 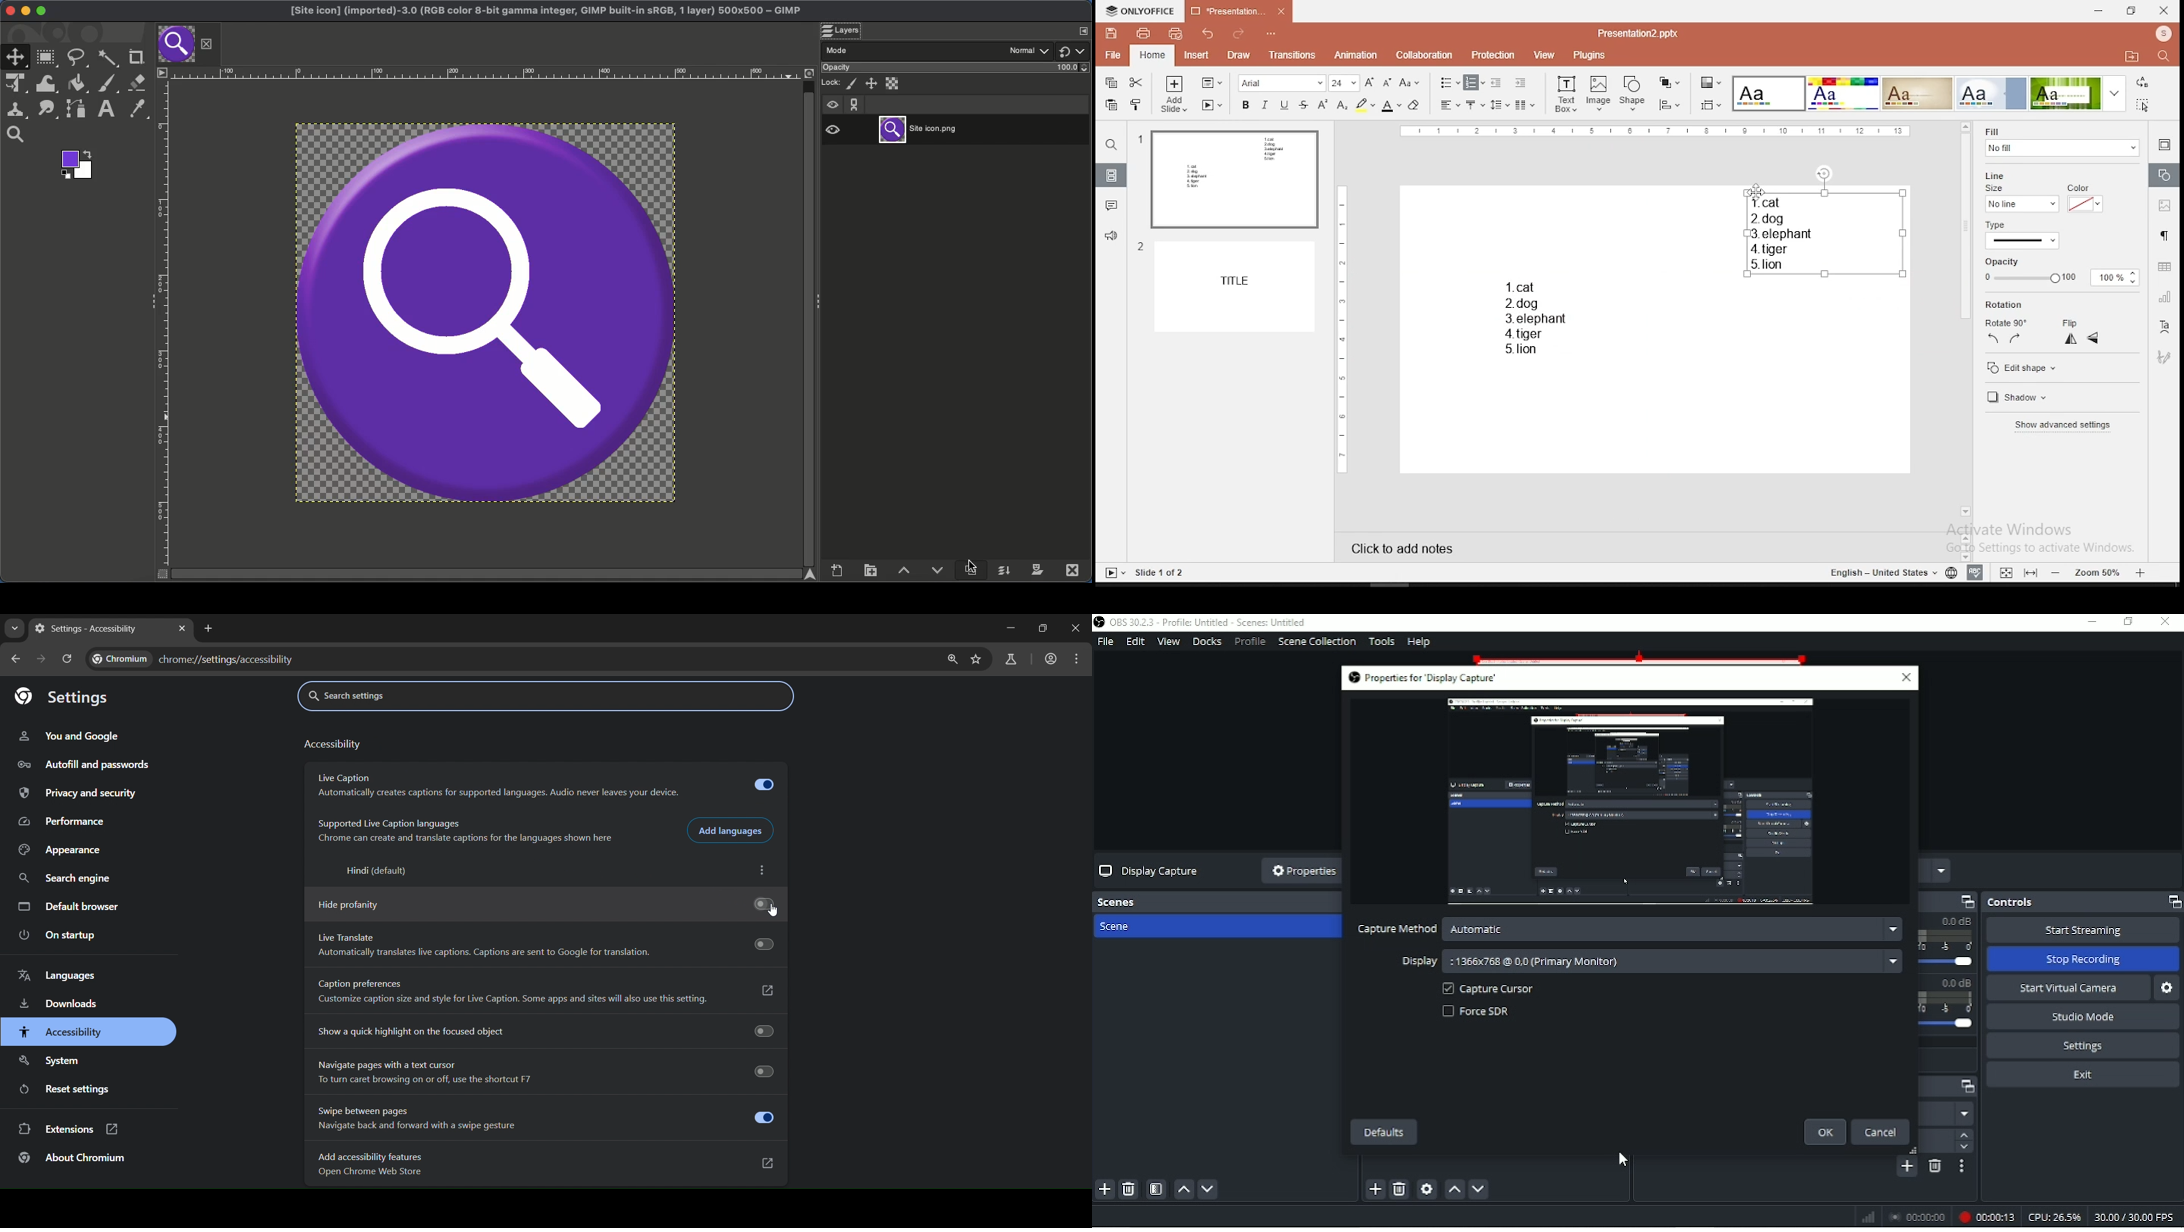 What do you see at coordinates (2132, 55) in the screenshot?
I see `folder` at bounding box center [2132, 55].